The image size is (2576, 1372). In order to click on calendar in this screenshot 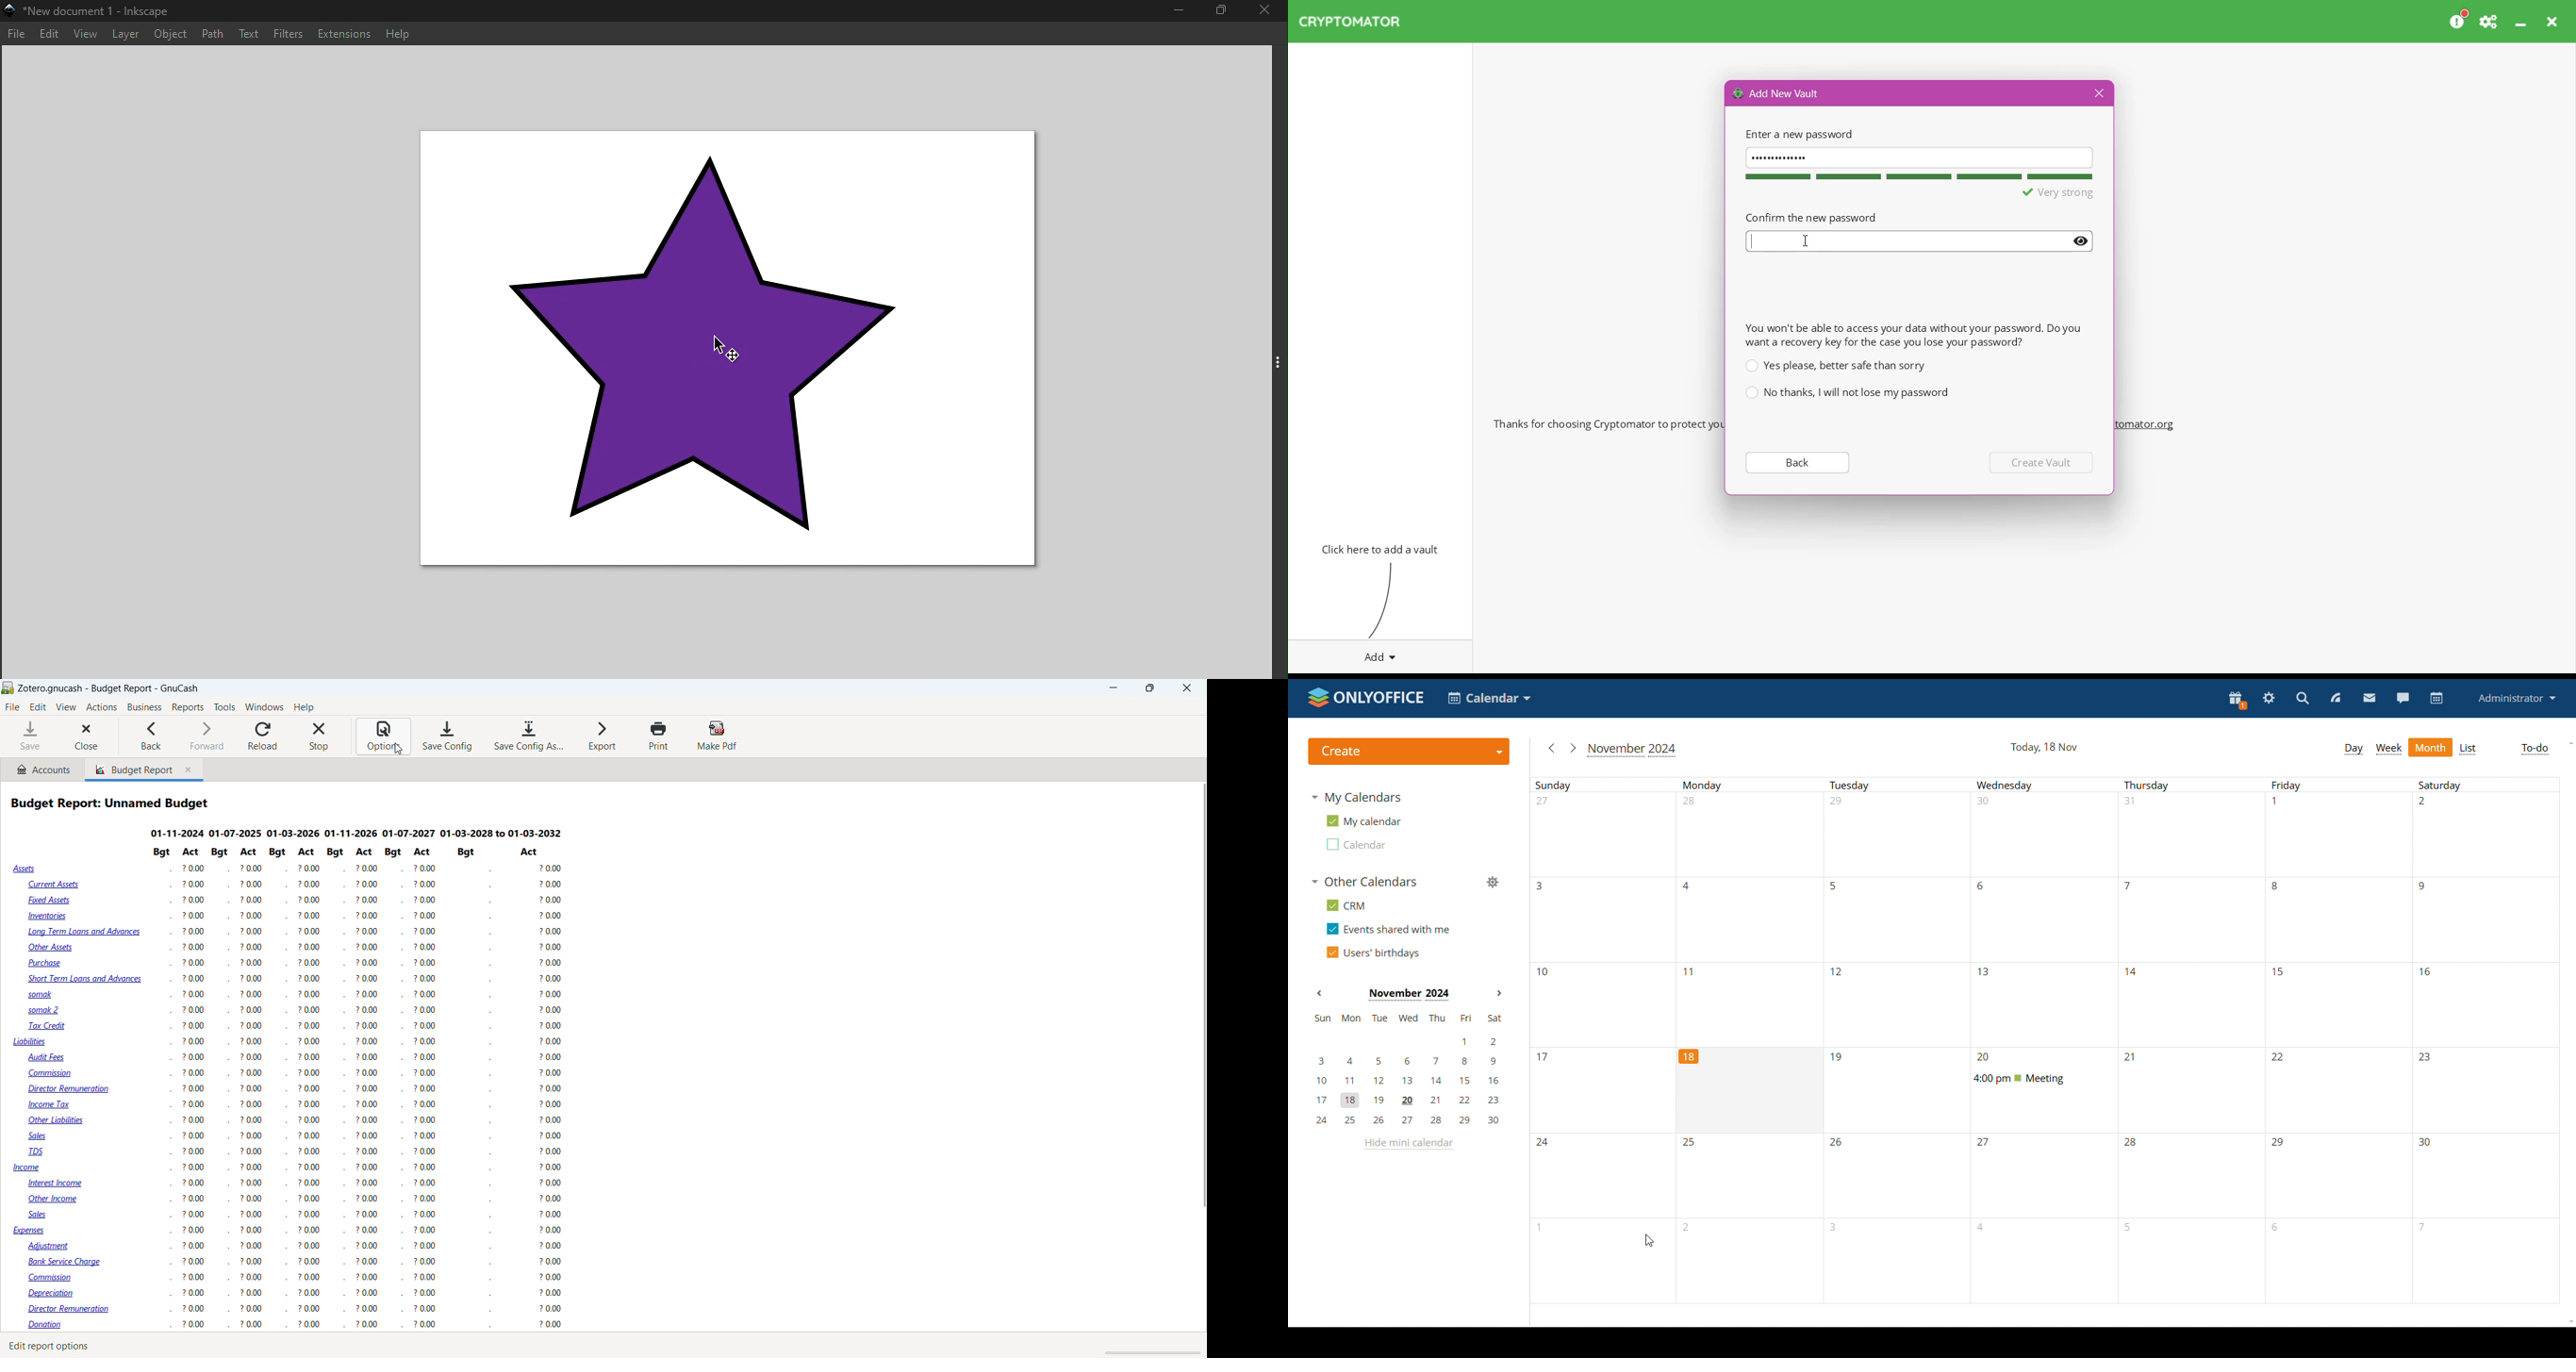, I will do `click(1356, 845)`.